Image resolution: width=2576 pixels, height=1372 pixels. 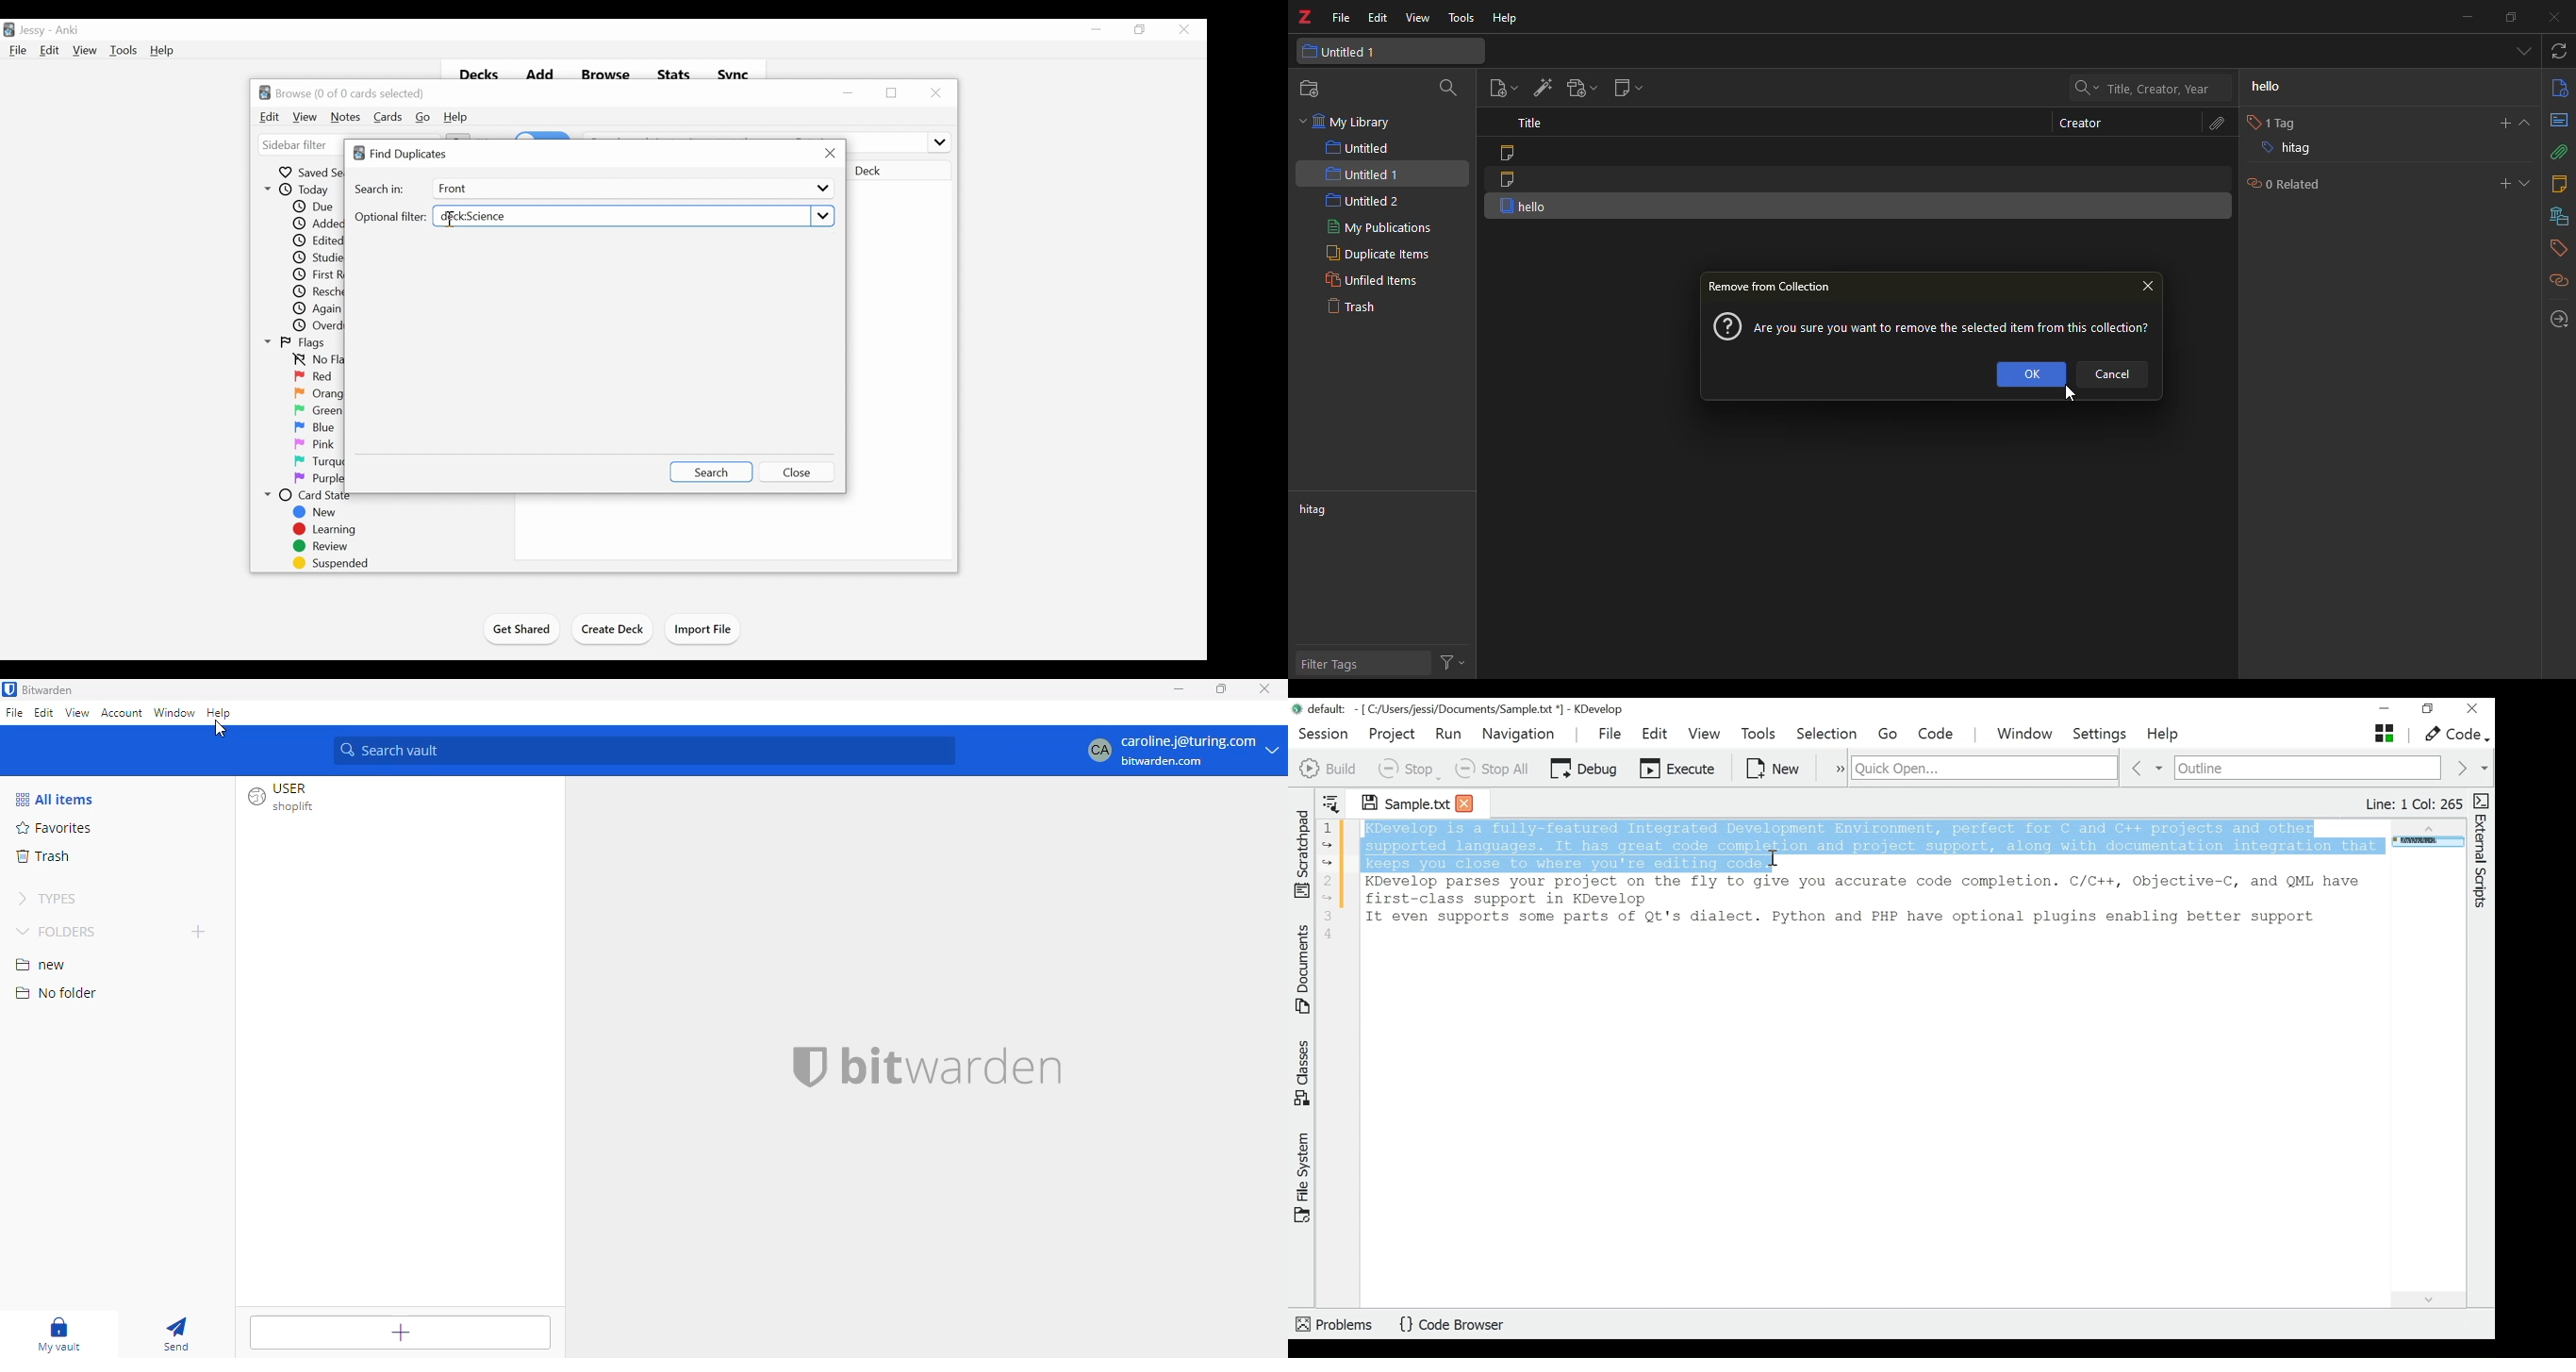 What do you see at coordinates (1726, 326) in the screenshot?
I see `?` at bounding box center [1726, 326].